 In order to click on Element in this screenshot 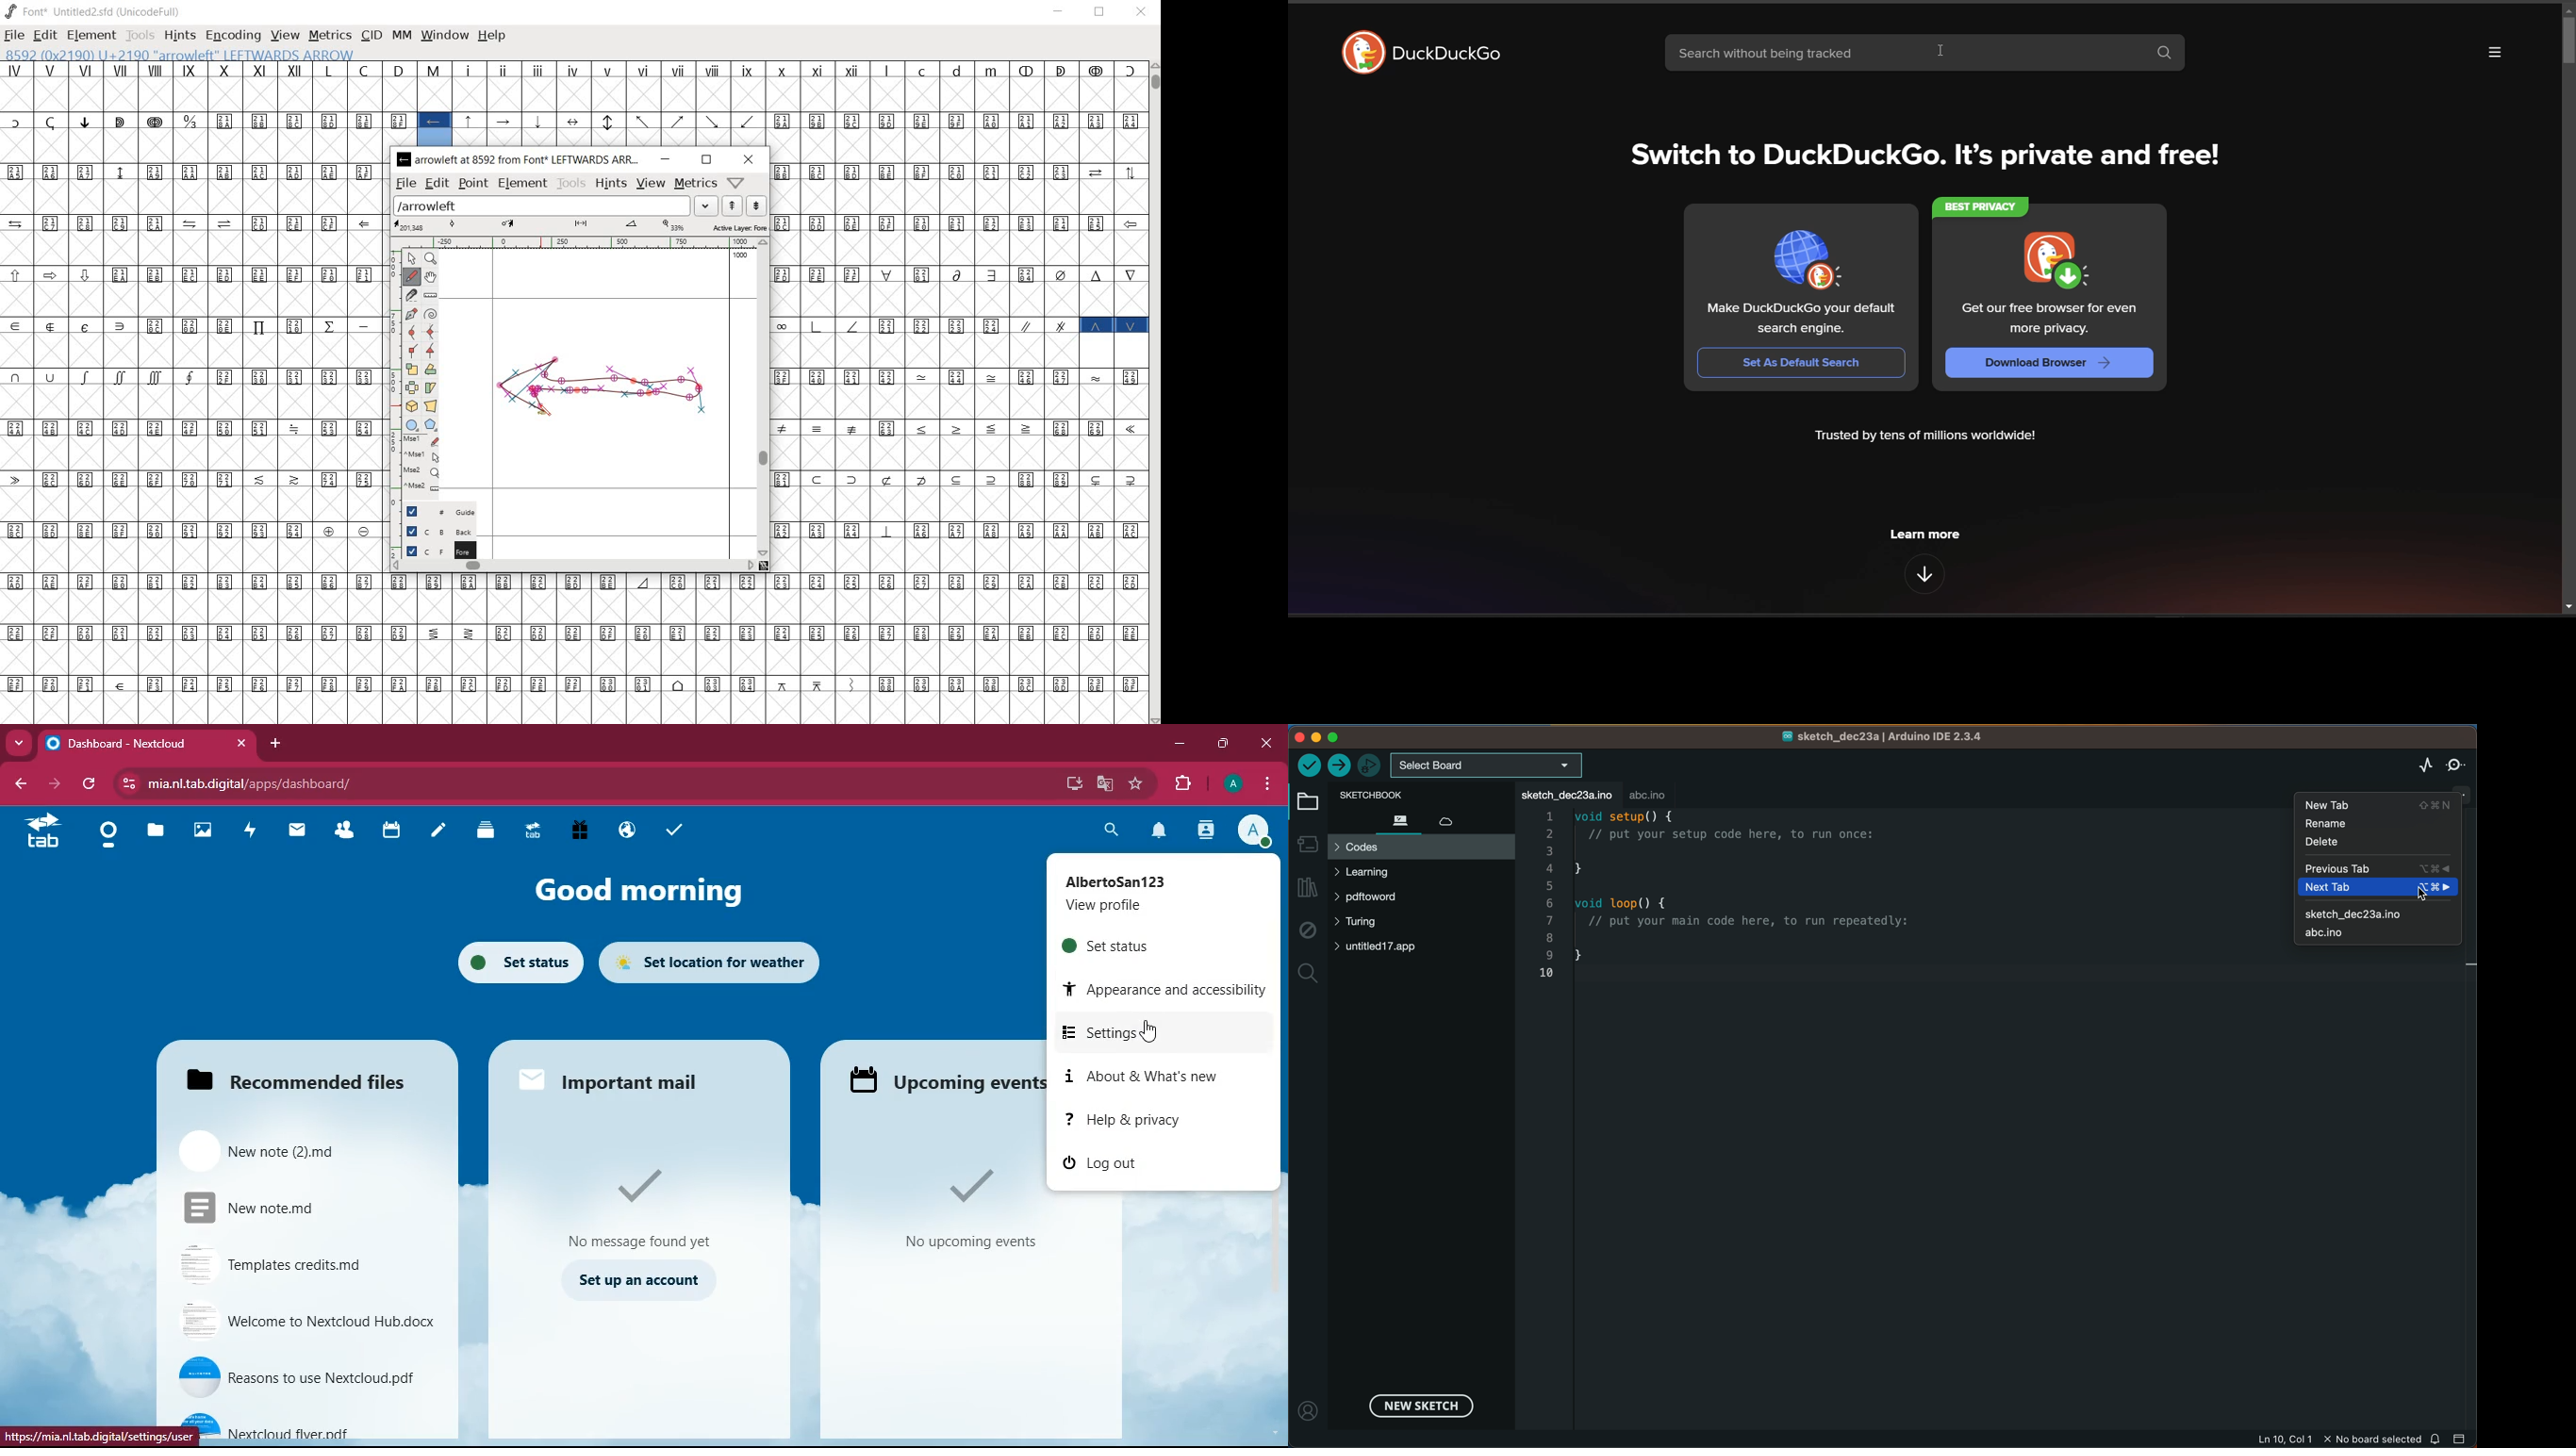, I will do `click(92, 36)`.